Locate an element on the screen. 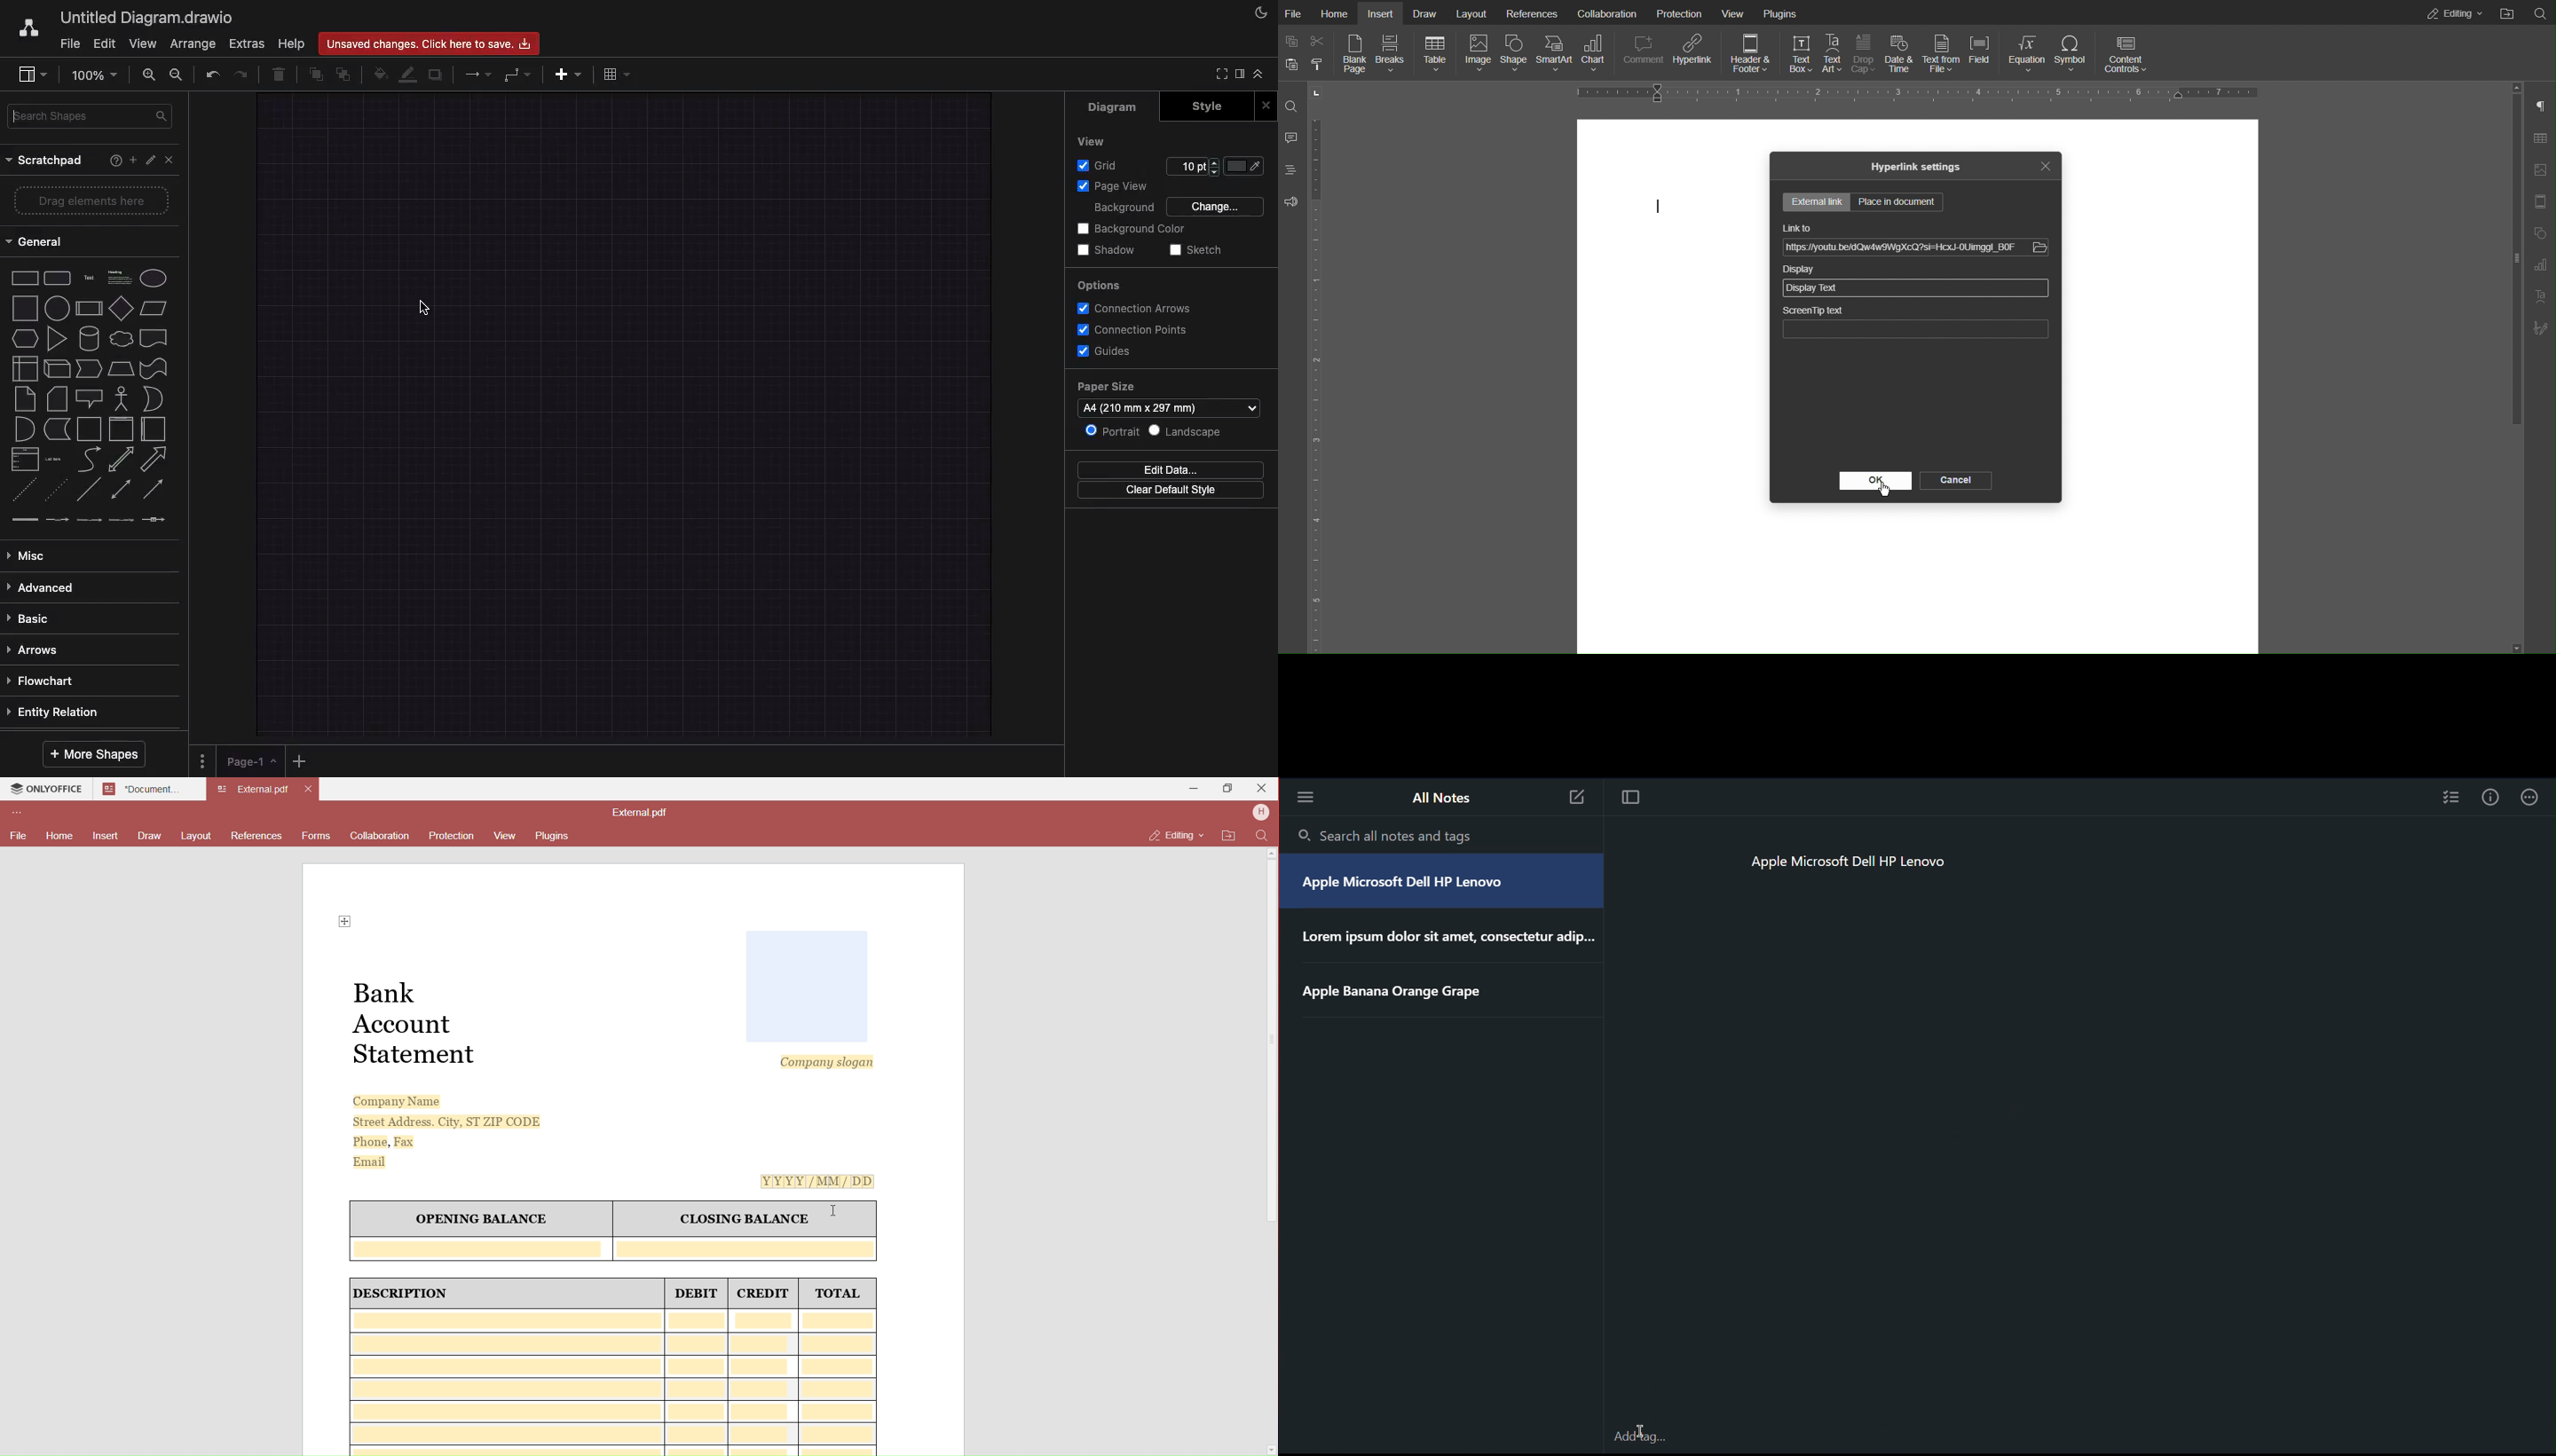 The image size is (2576, 1456). Breaks is located at coordinates (1395, 55).